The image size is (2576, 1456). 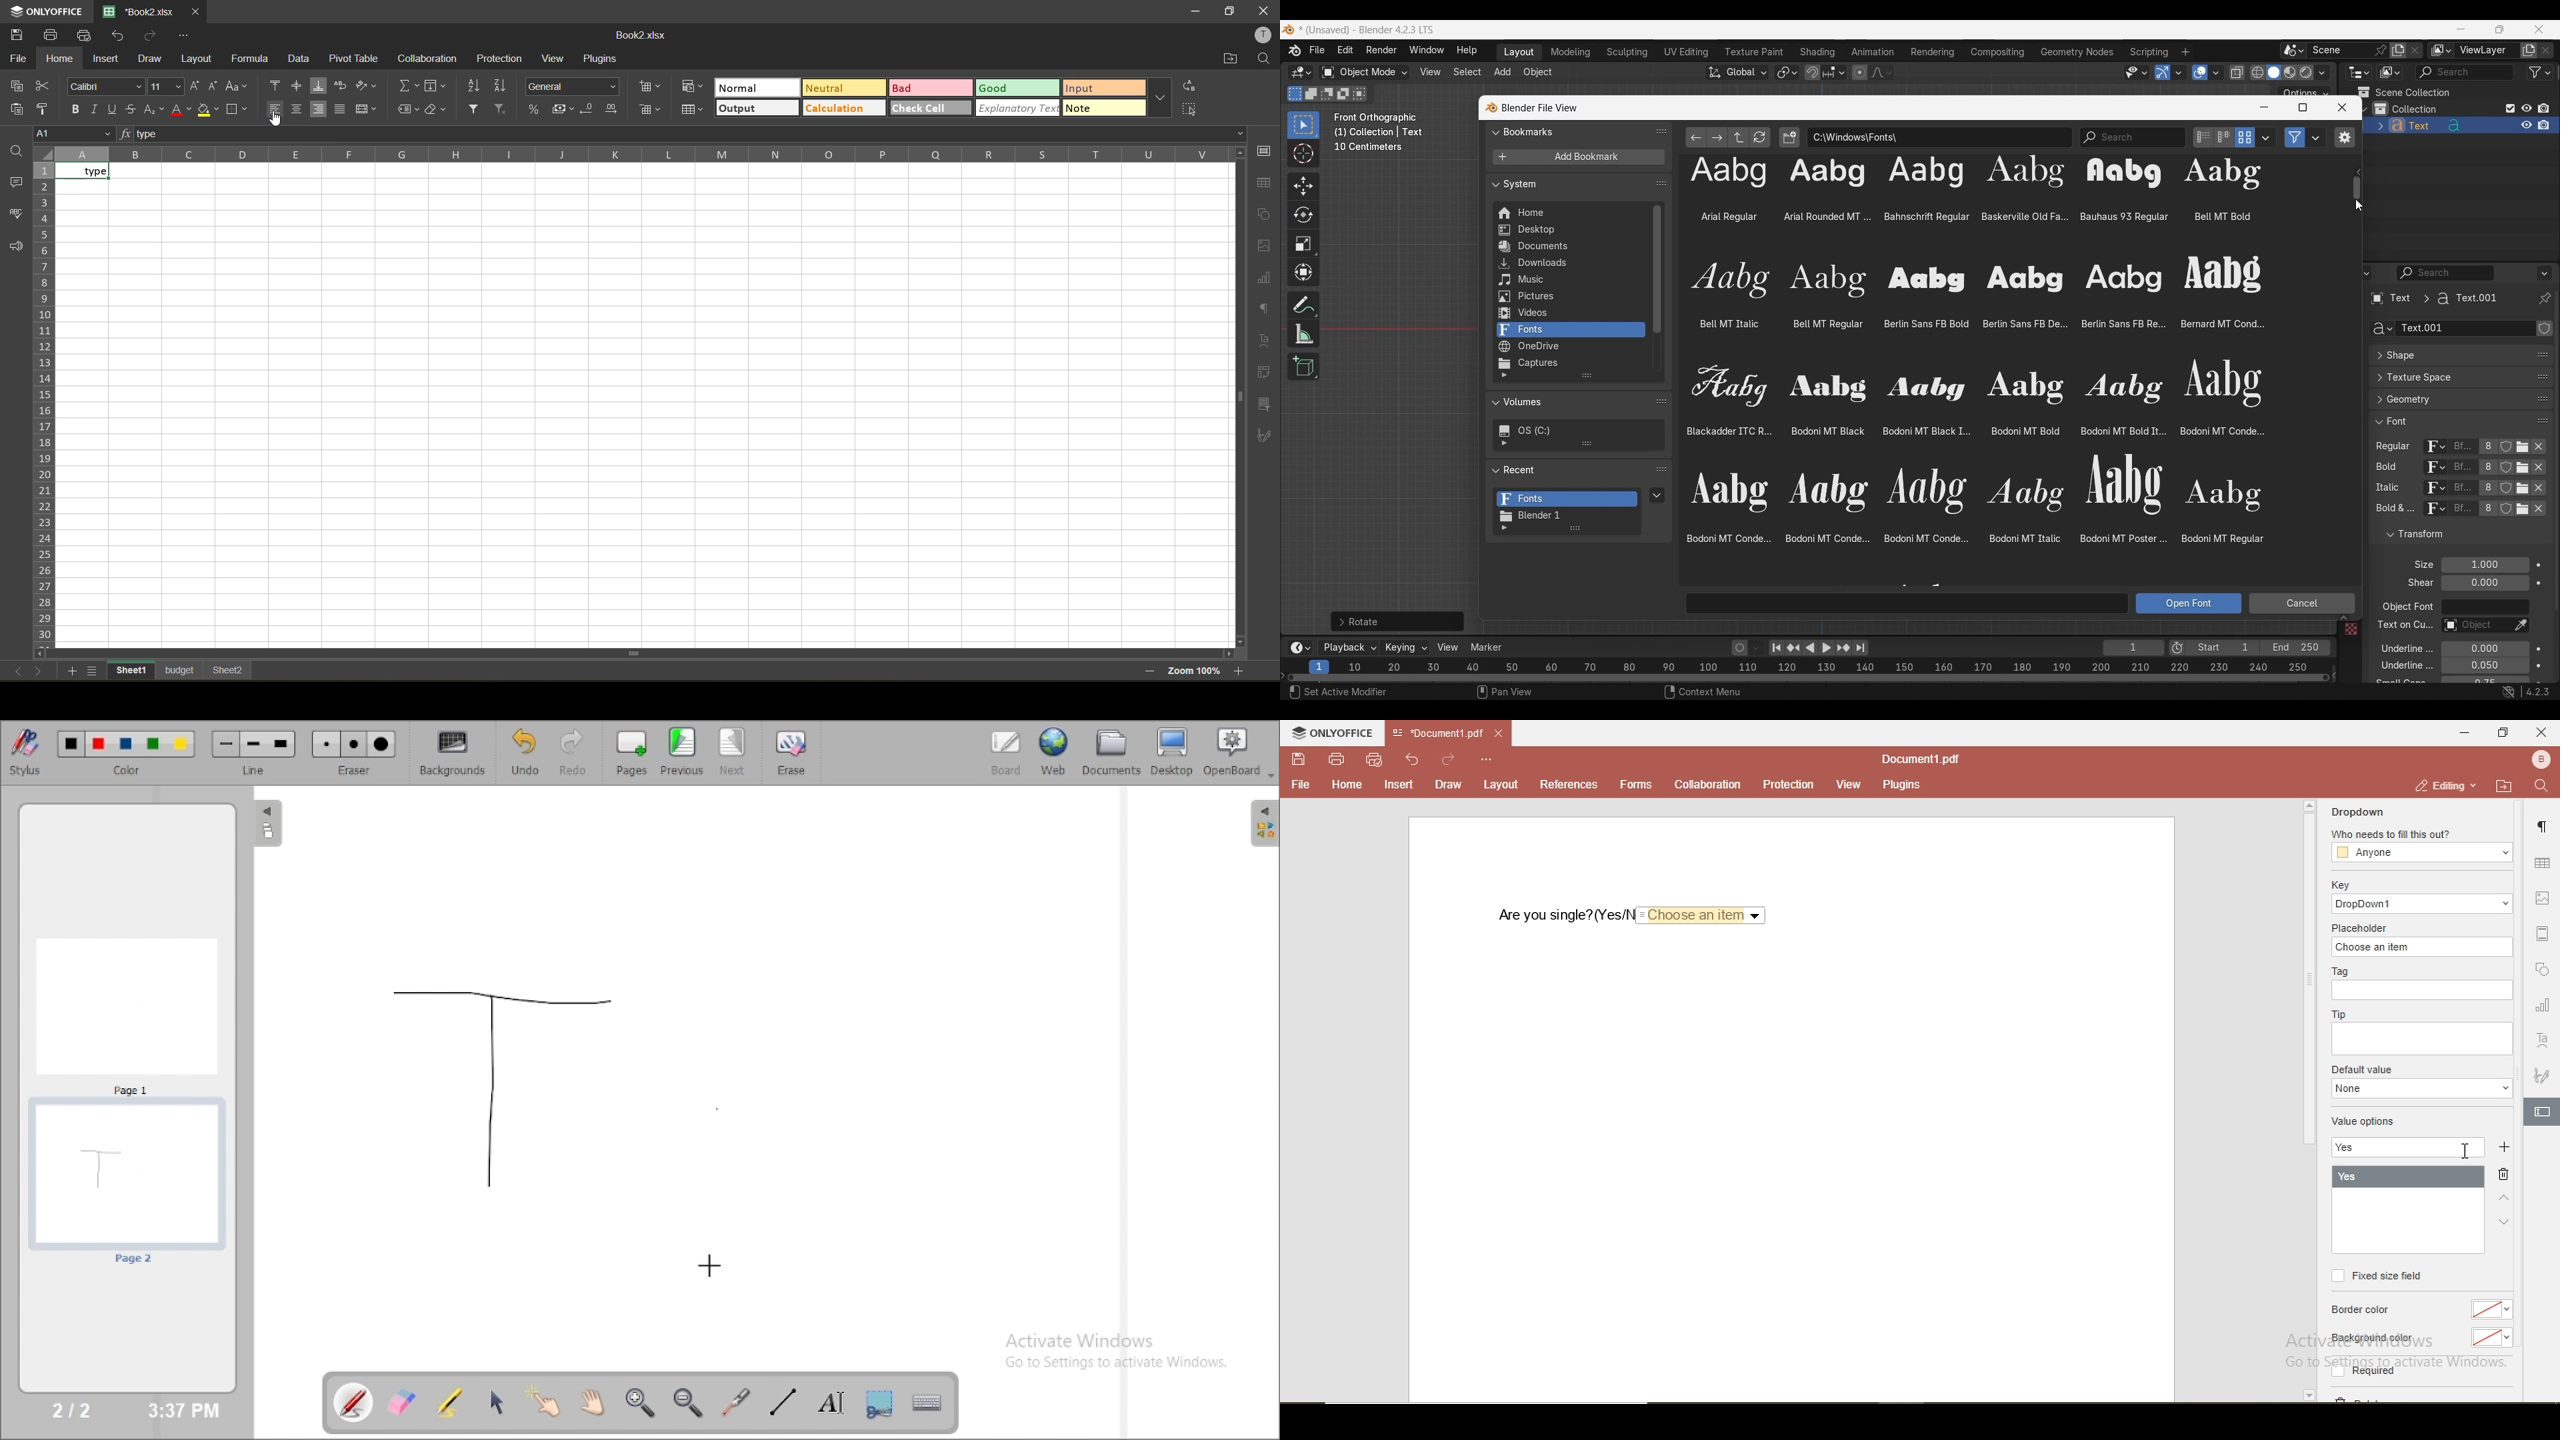 What do you see at coordinates (2316, 137) in the screenshot?
I see `Filter settings` at bounding box center [2316, 137].